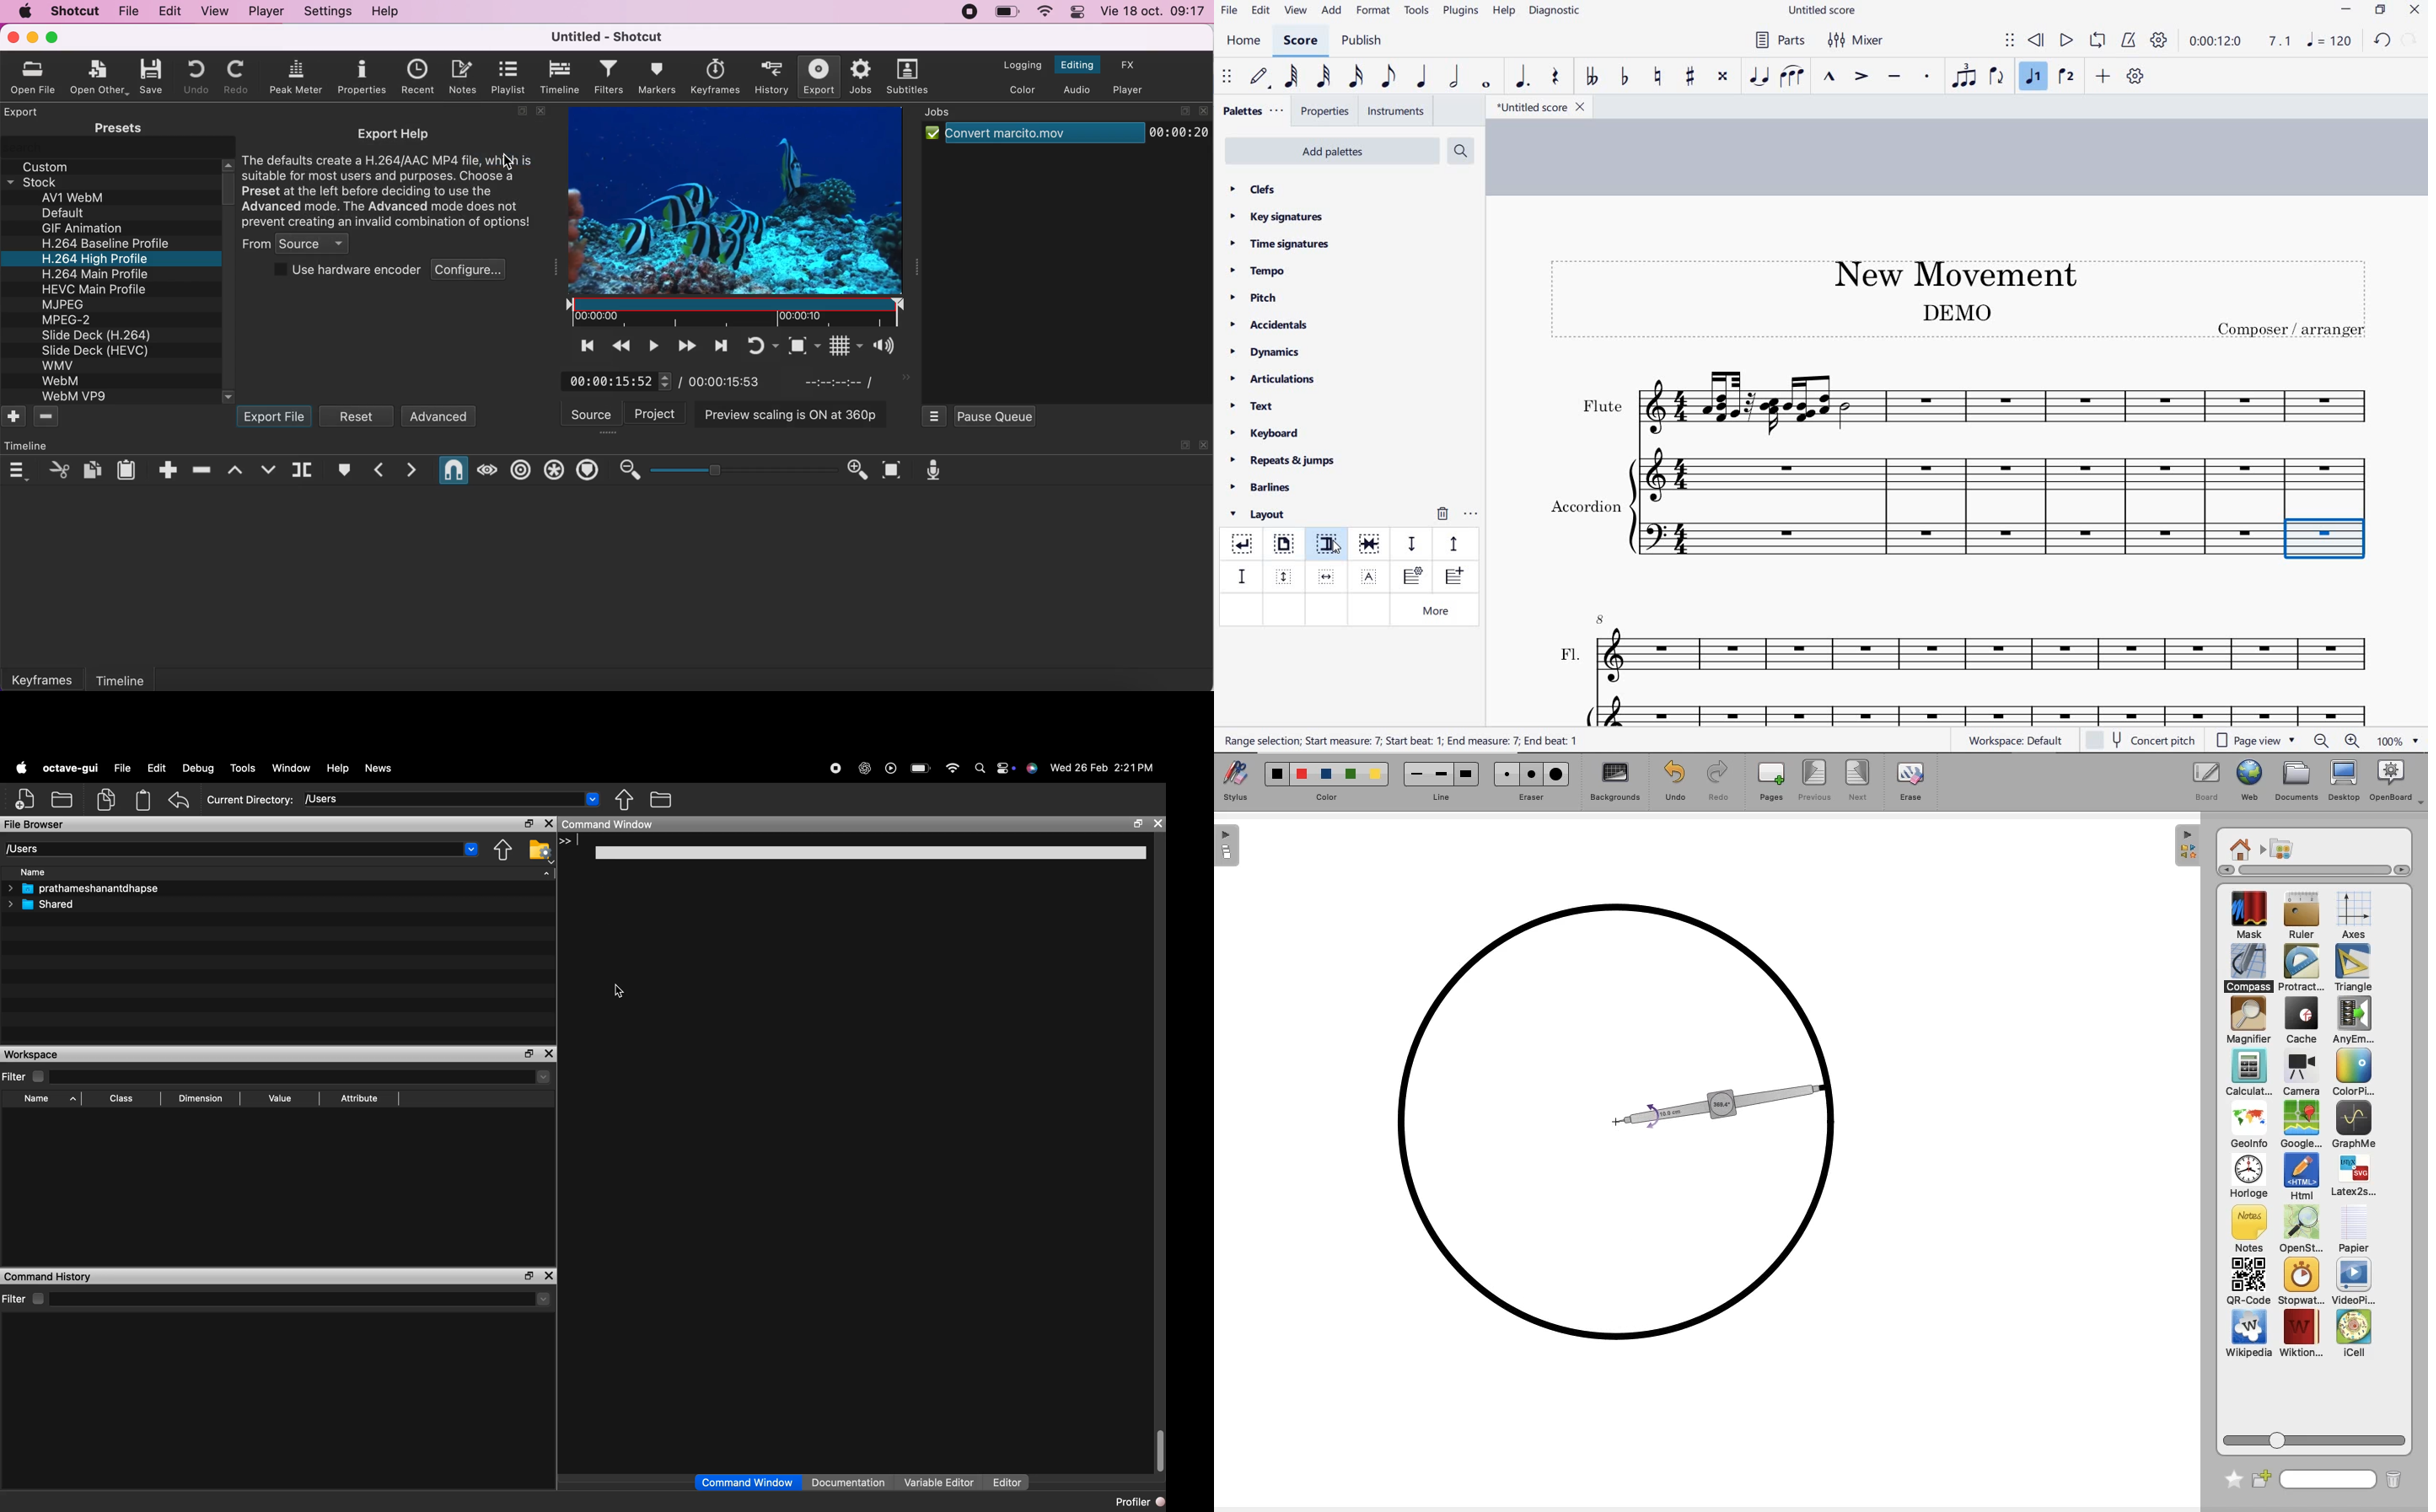 This screenshot has height=1512, width=2436. What do you see at coordinates (2300, 1074) in the screenshot?
I see `Camera` at bounding box center [2300, 1074].